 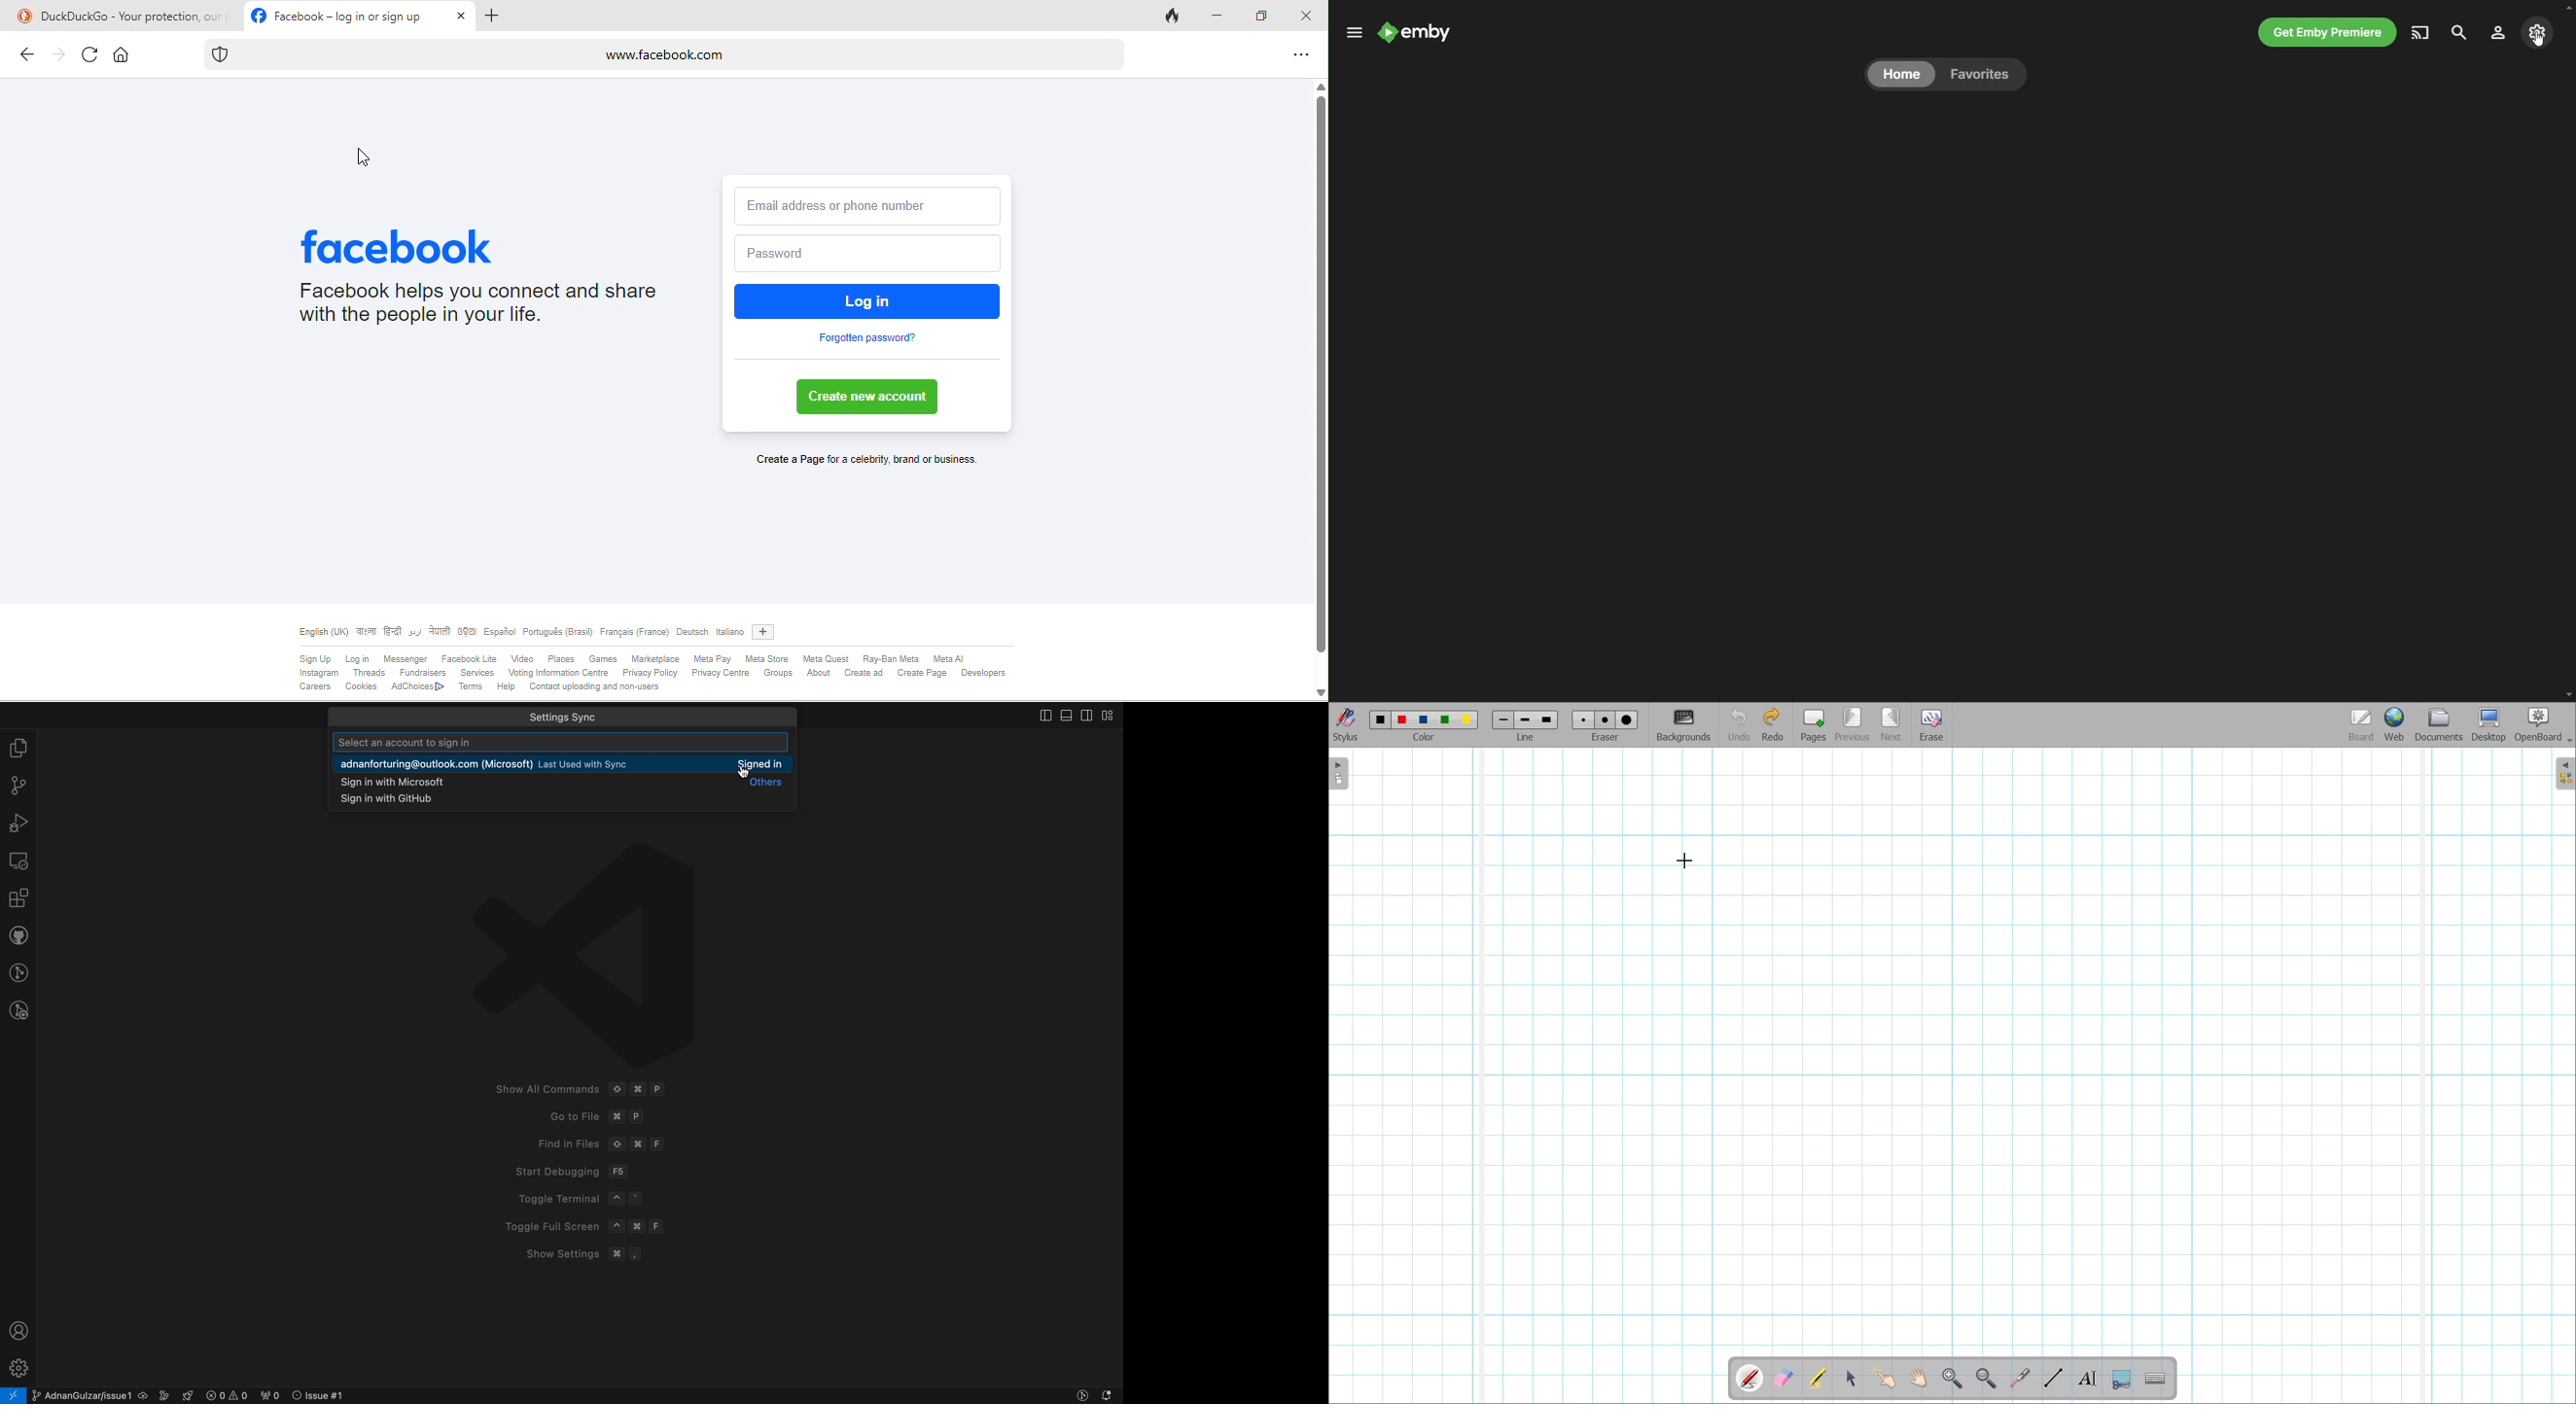 I want to click on git lens inspect, so click(x=16, y=1010).